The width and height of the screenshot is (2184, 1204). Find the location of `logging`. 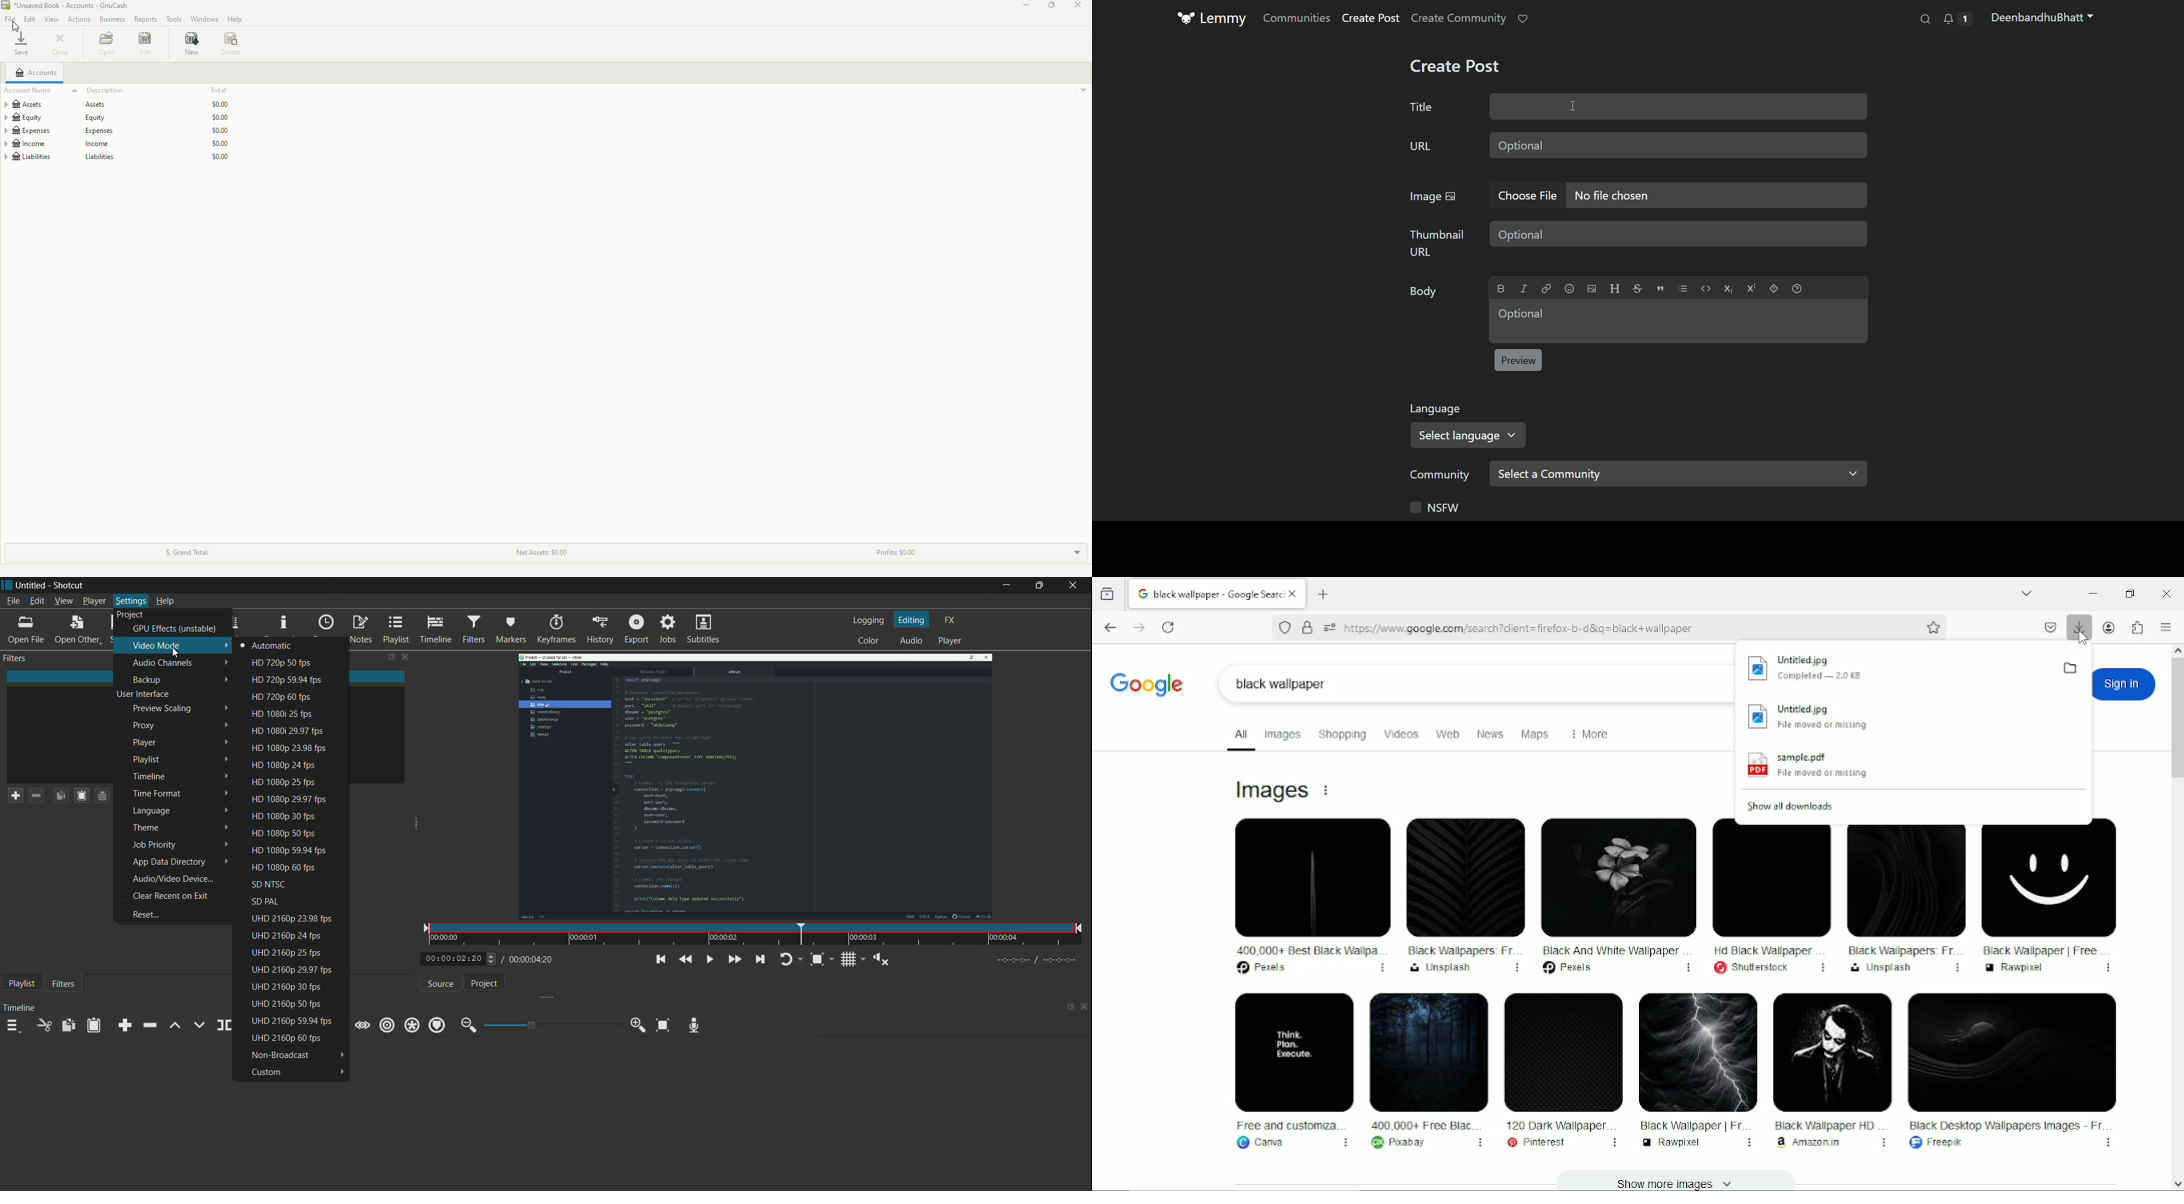

logging is located at coordinates (868, 620).